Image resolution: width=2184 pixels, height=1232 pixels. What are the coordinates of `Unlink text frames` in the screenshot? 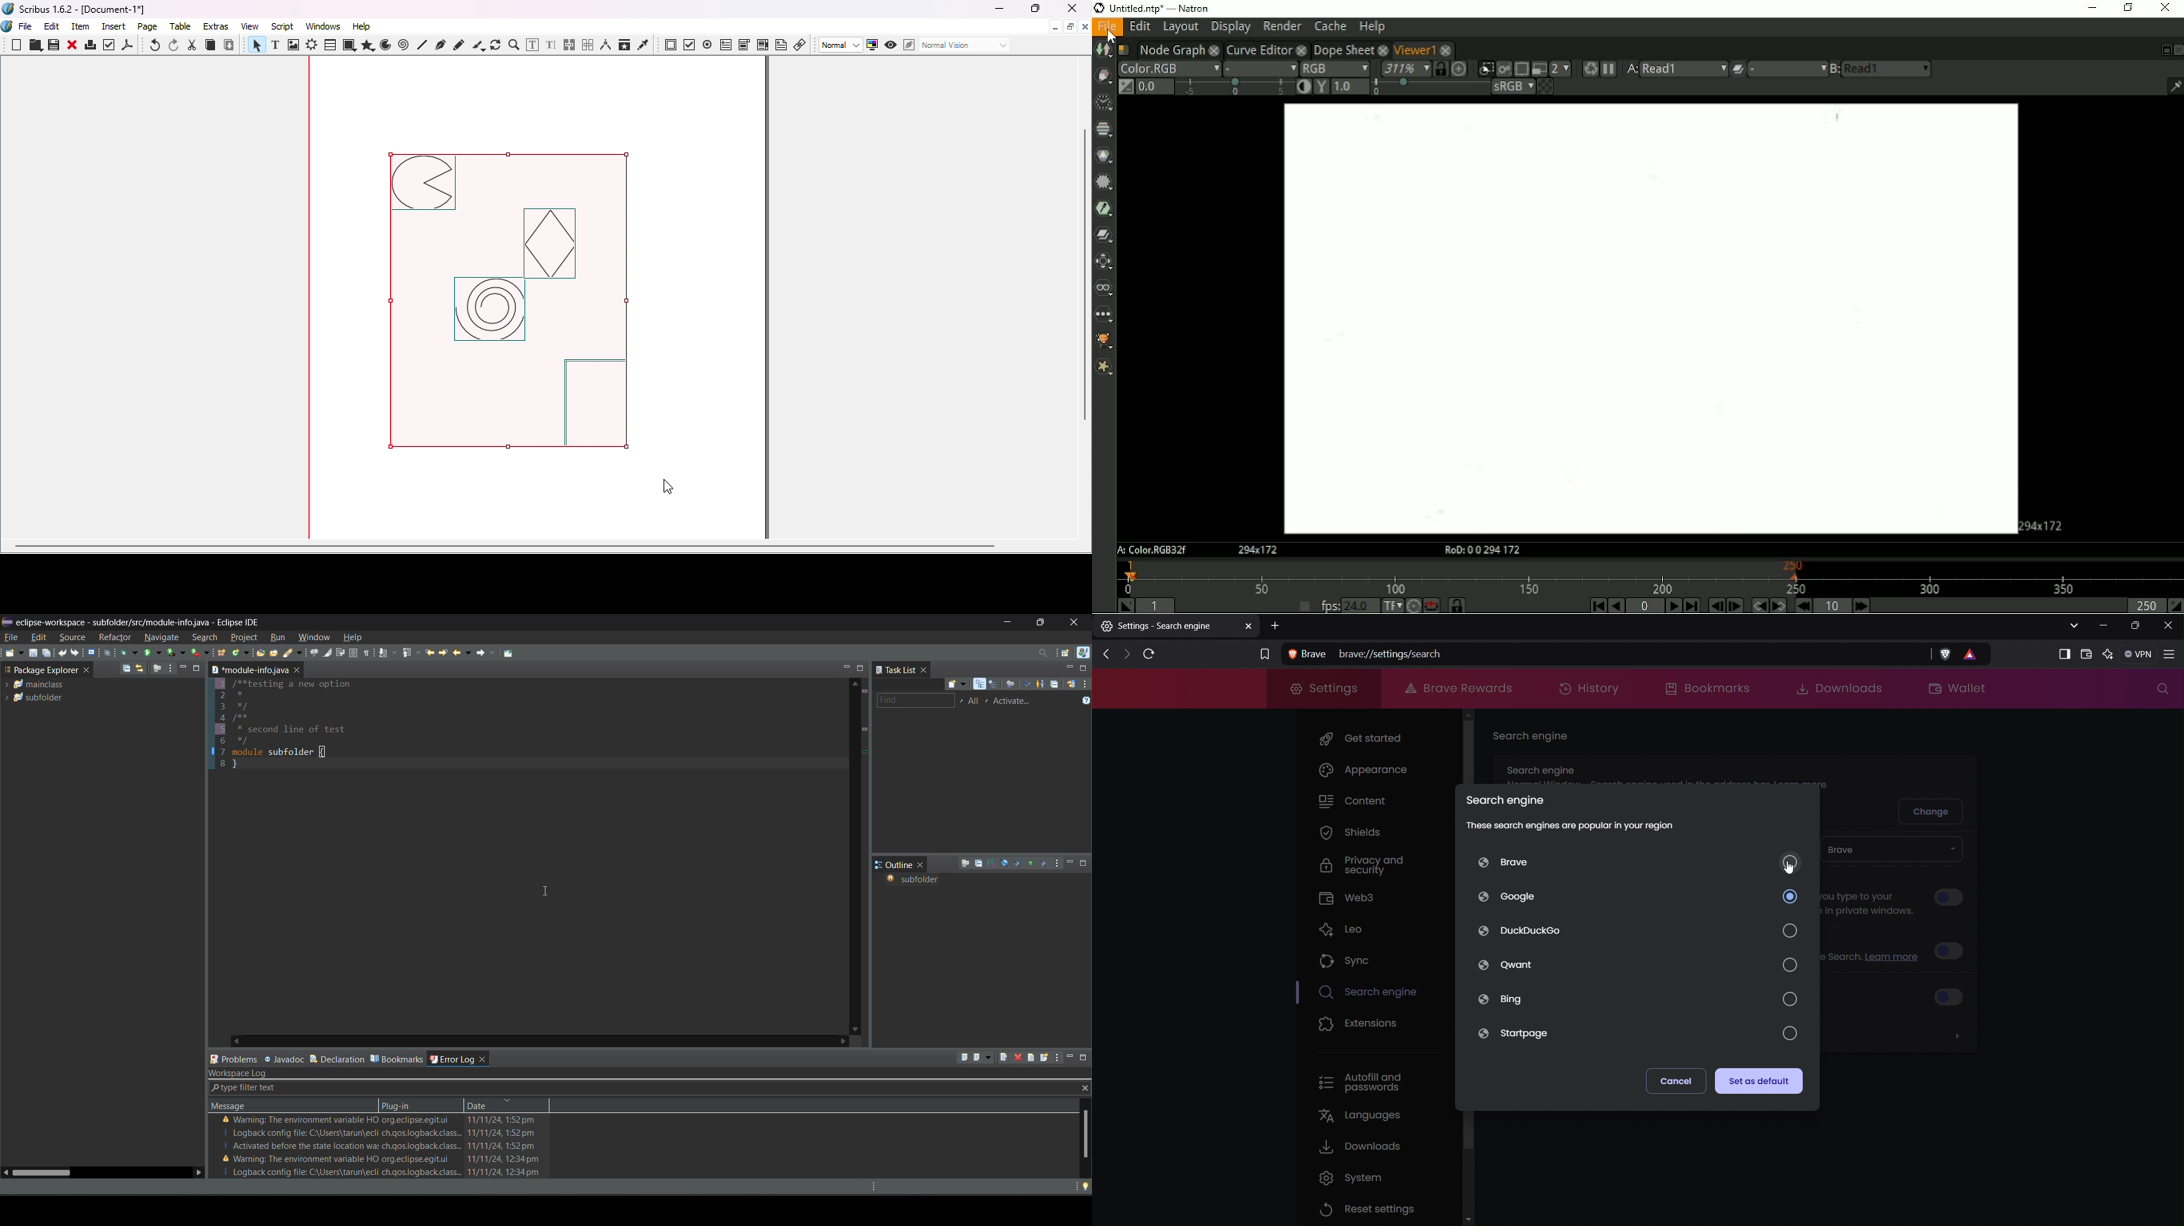 It's located at (588, 45).